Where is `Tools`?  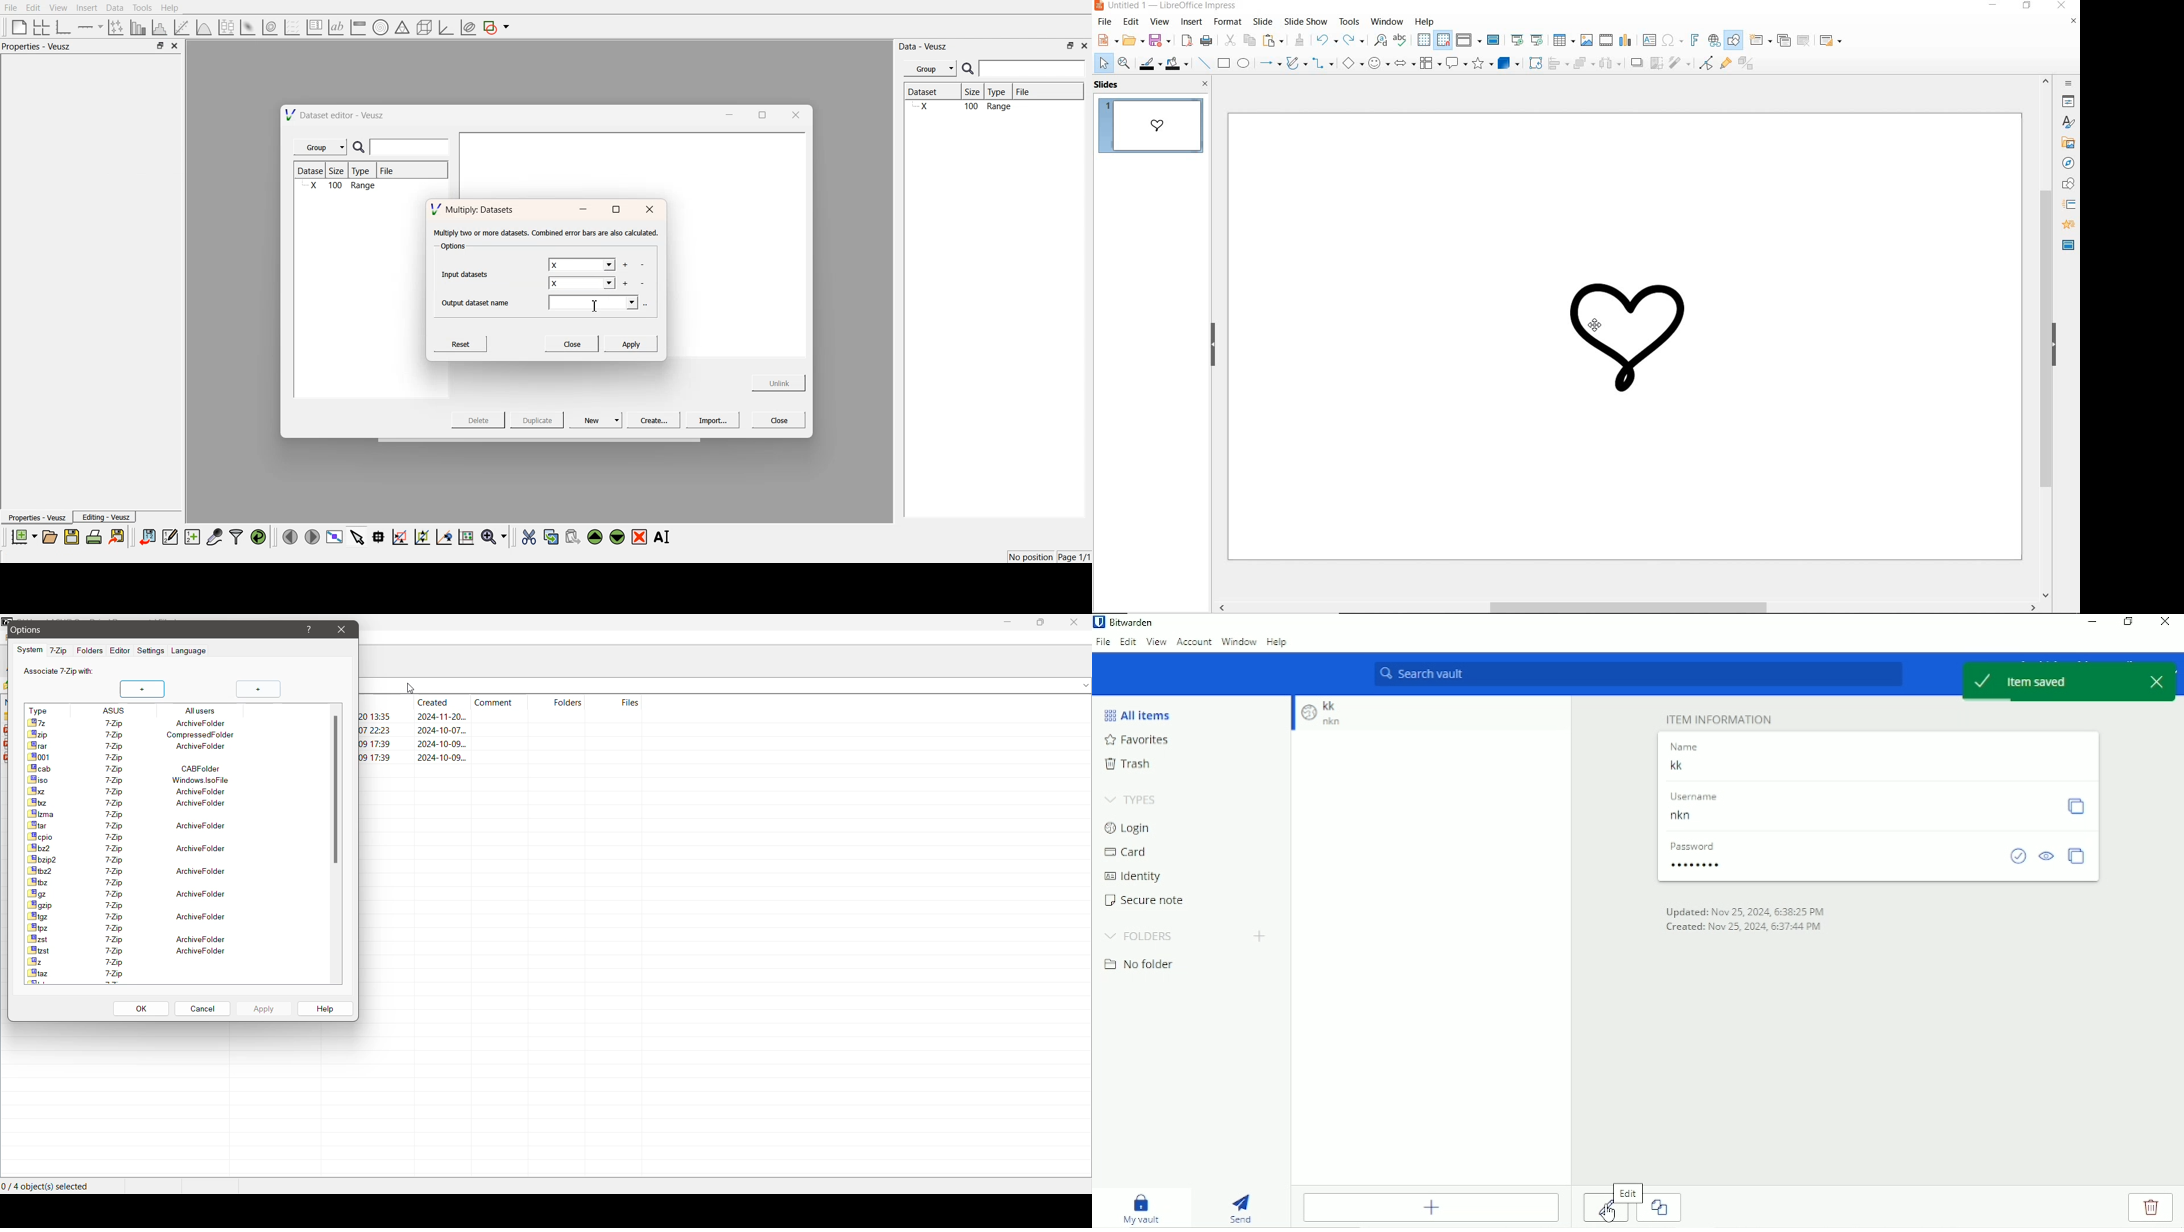 Tools is located at coordinates (141, 7).